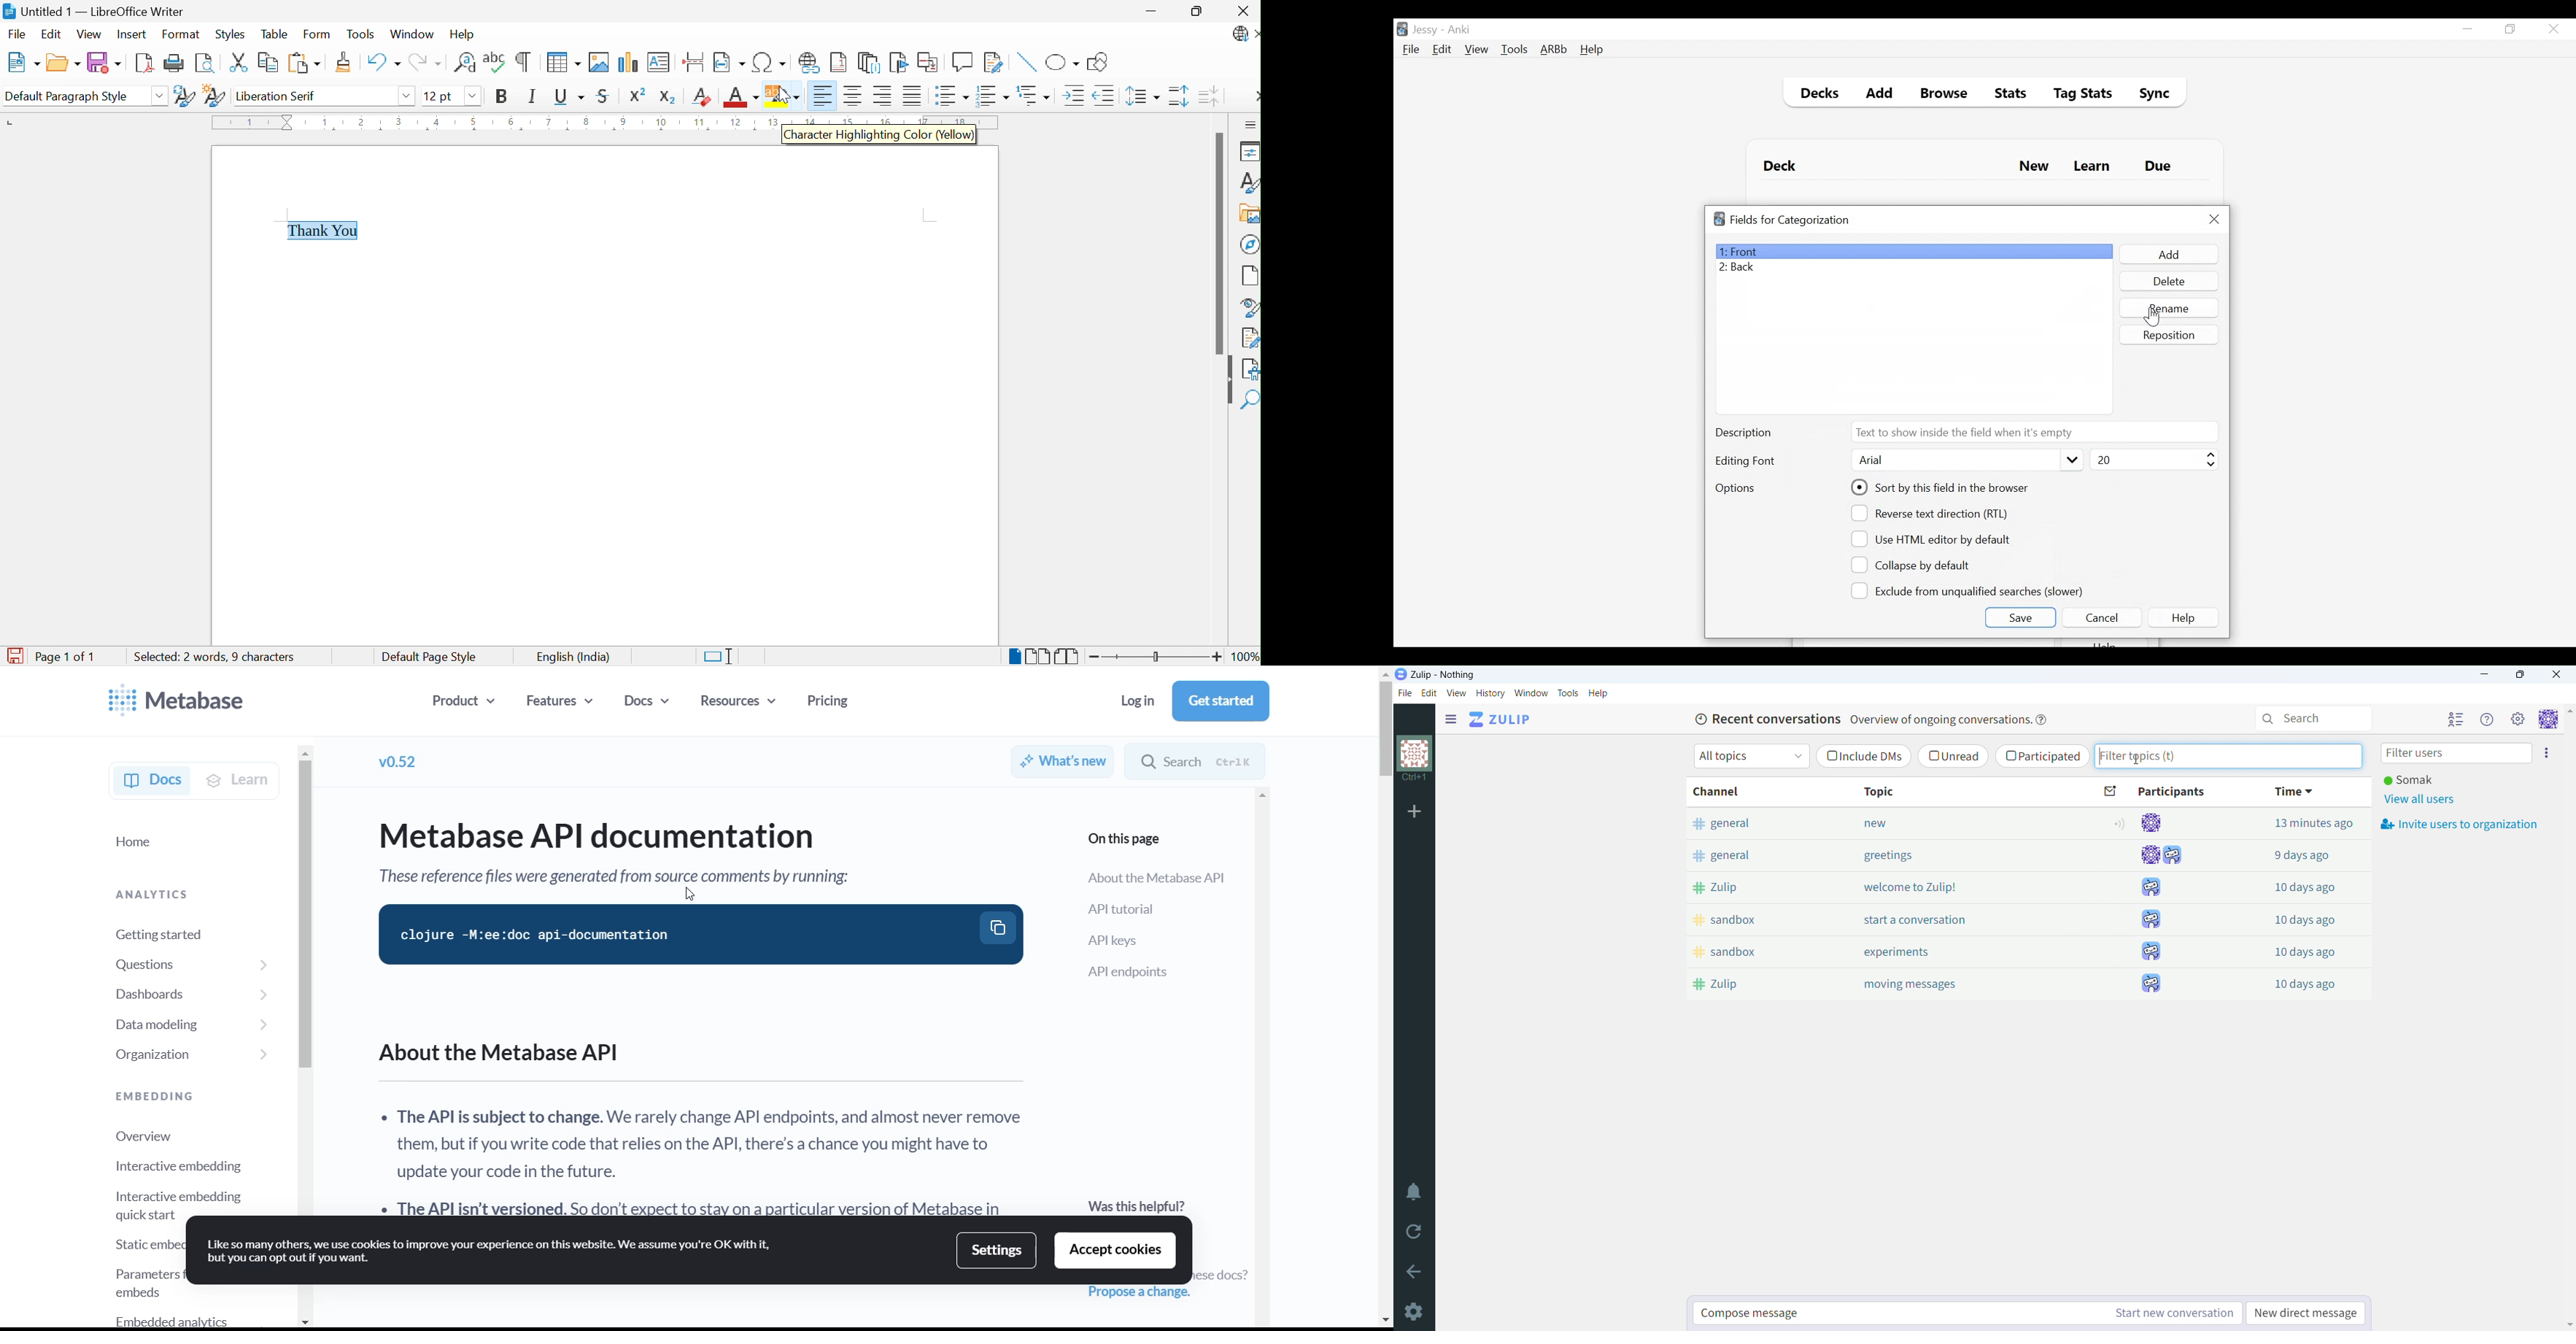  Describe the element at coordinates (1752, 951) in the screenshot. I see `sandbox` at that location.